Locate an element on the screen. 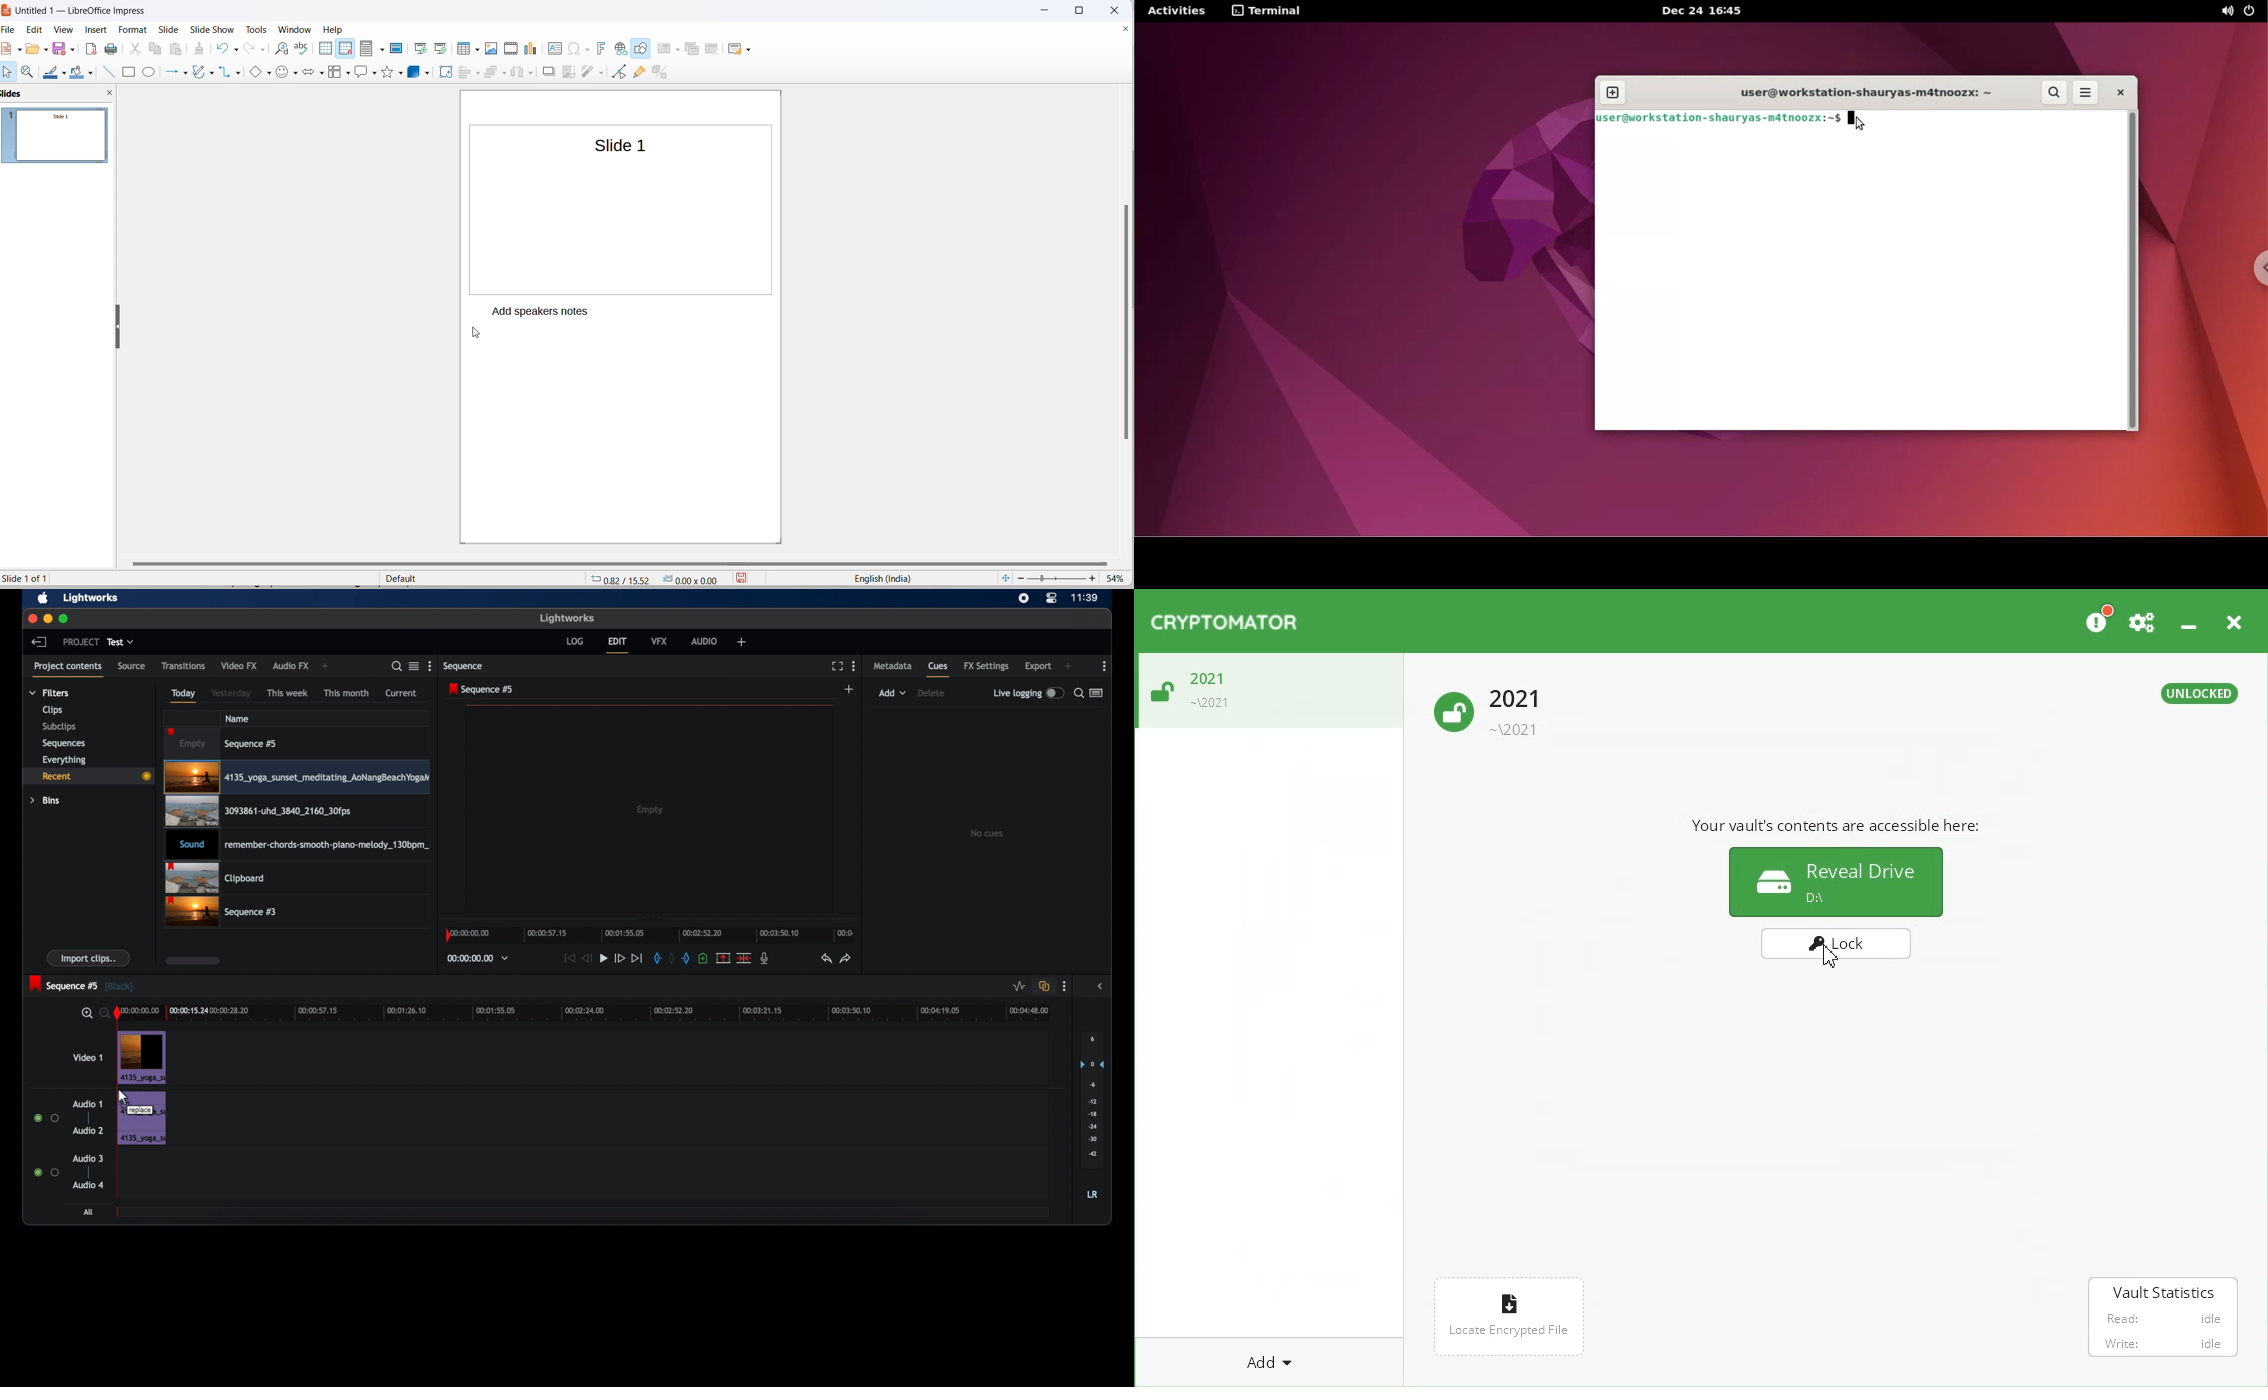  show gluepoint functions is located at coordinates (641, 74).